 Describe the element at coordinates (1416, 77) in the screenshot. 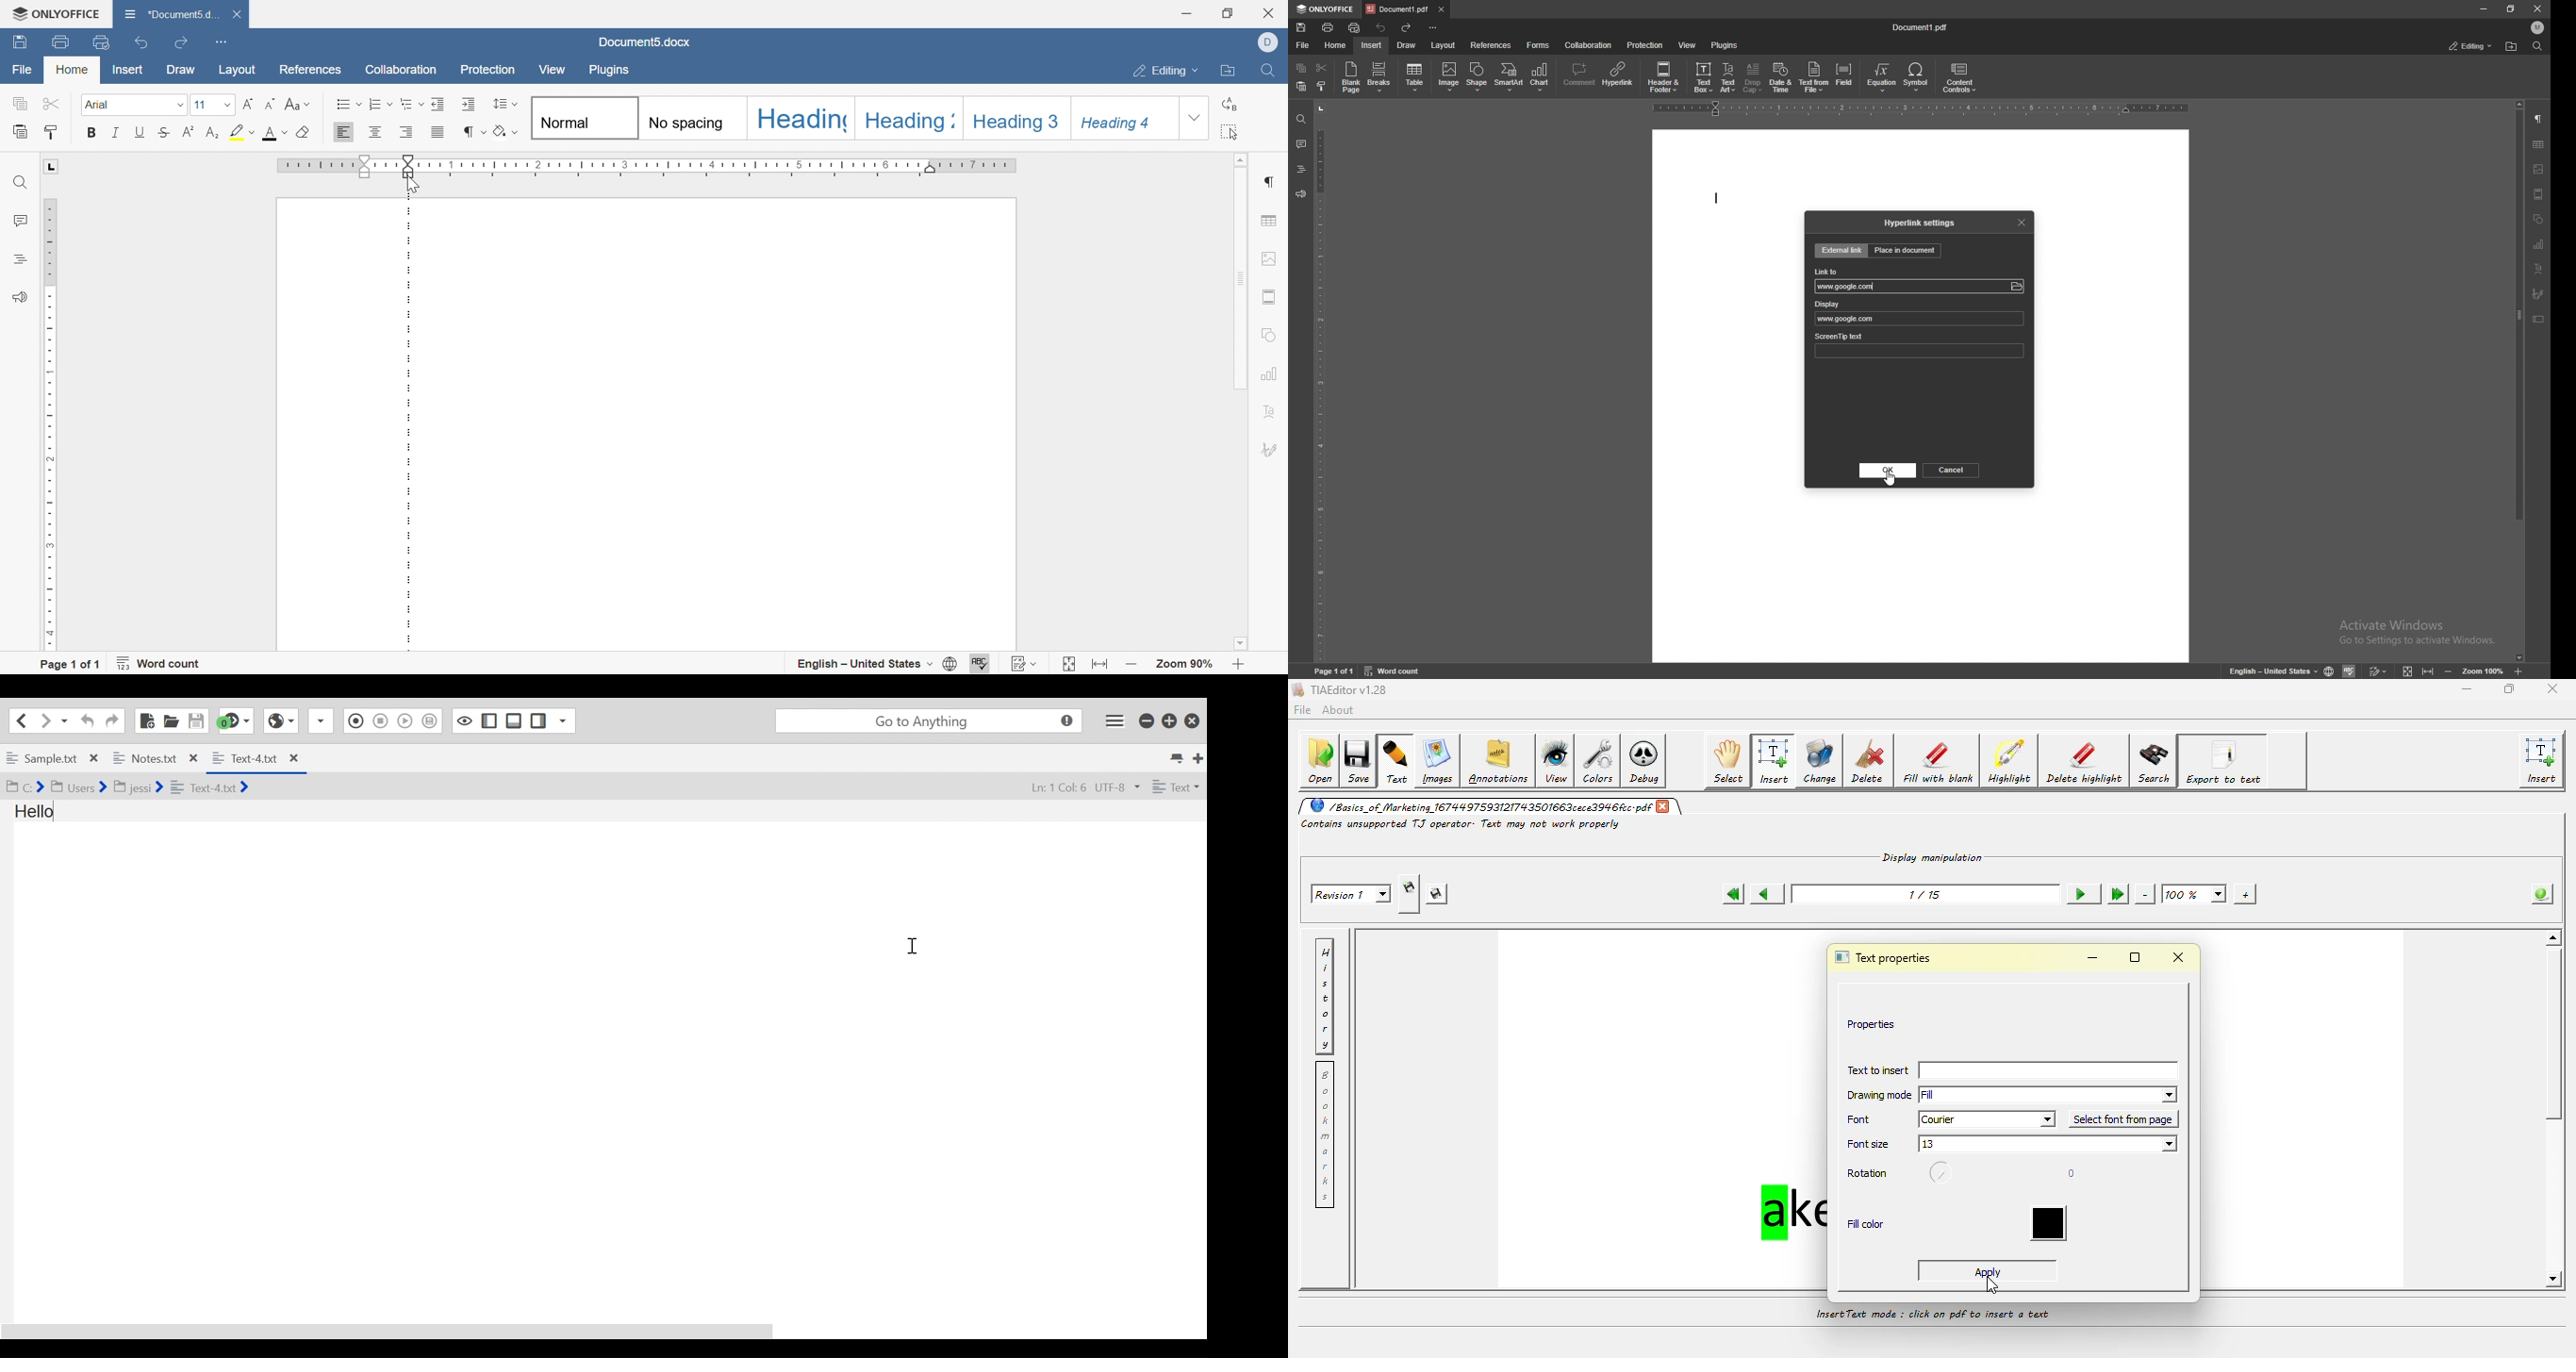

I see `table` at that location.